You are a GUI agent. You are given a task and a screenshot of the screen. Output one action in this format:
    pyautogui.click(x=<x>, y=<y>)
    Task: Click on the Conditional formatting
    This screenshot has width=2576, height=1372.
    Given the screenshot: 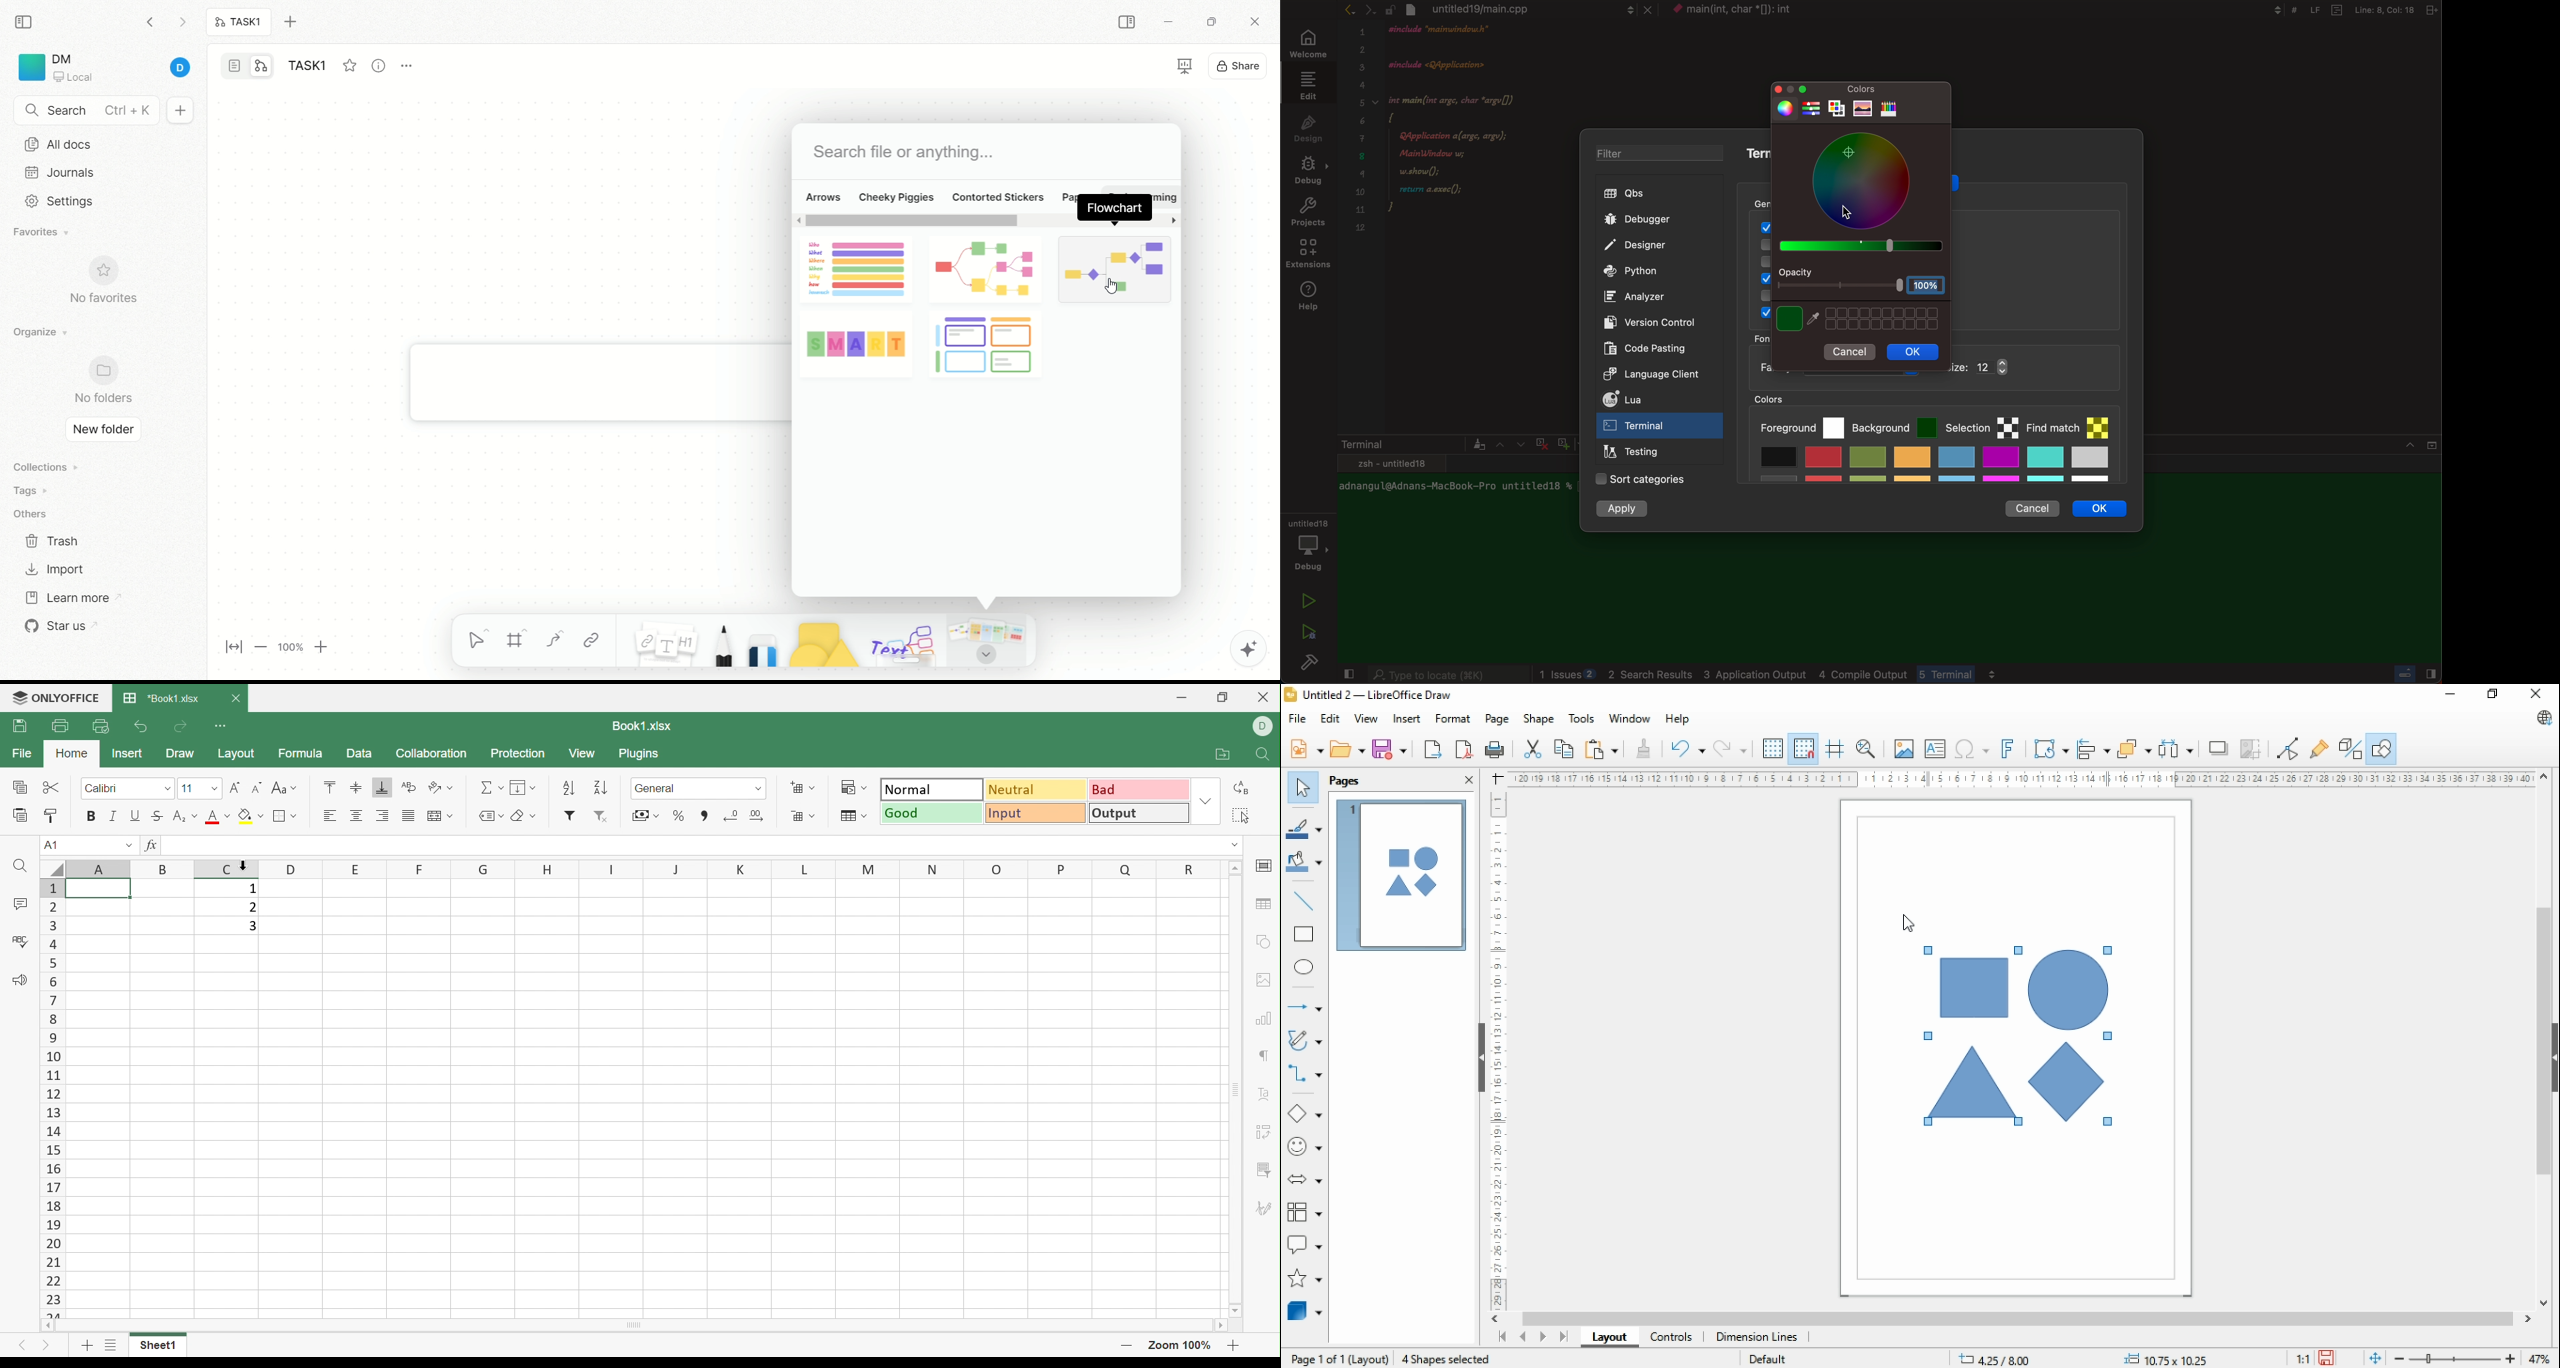 What is the action you would take?
    pyautogui.click(x=847, y=786)
    